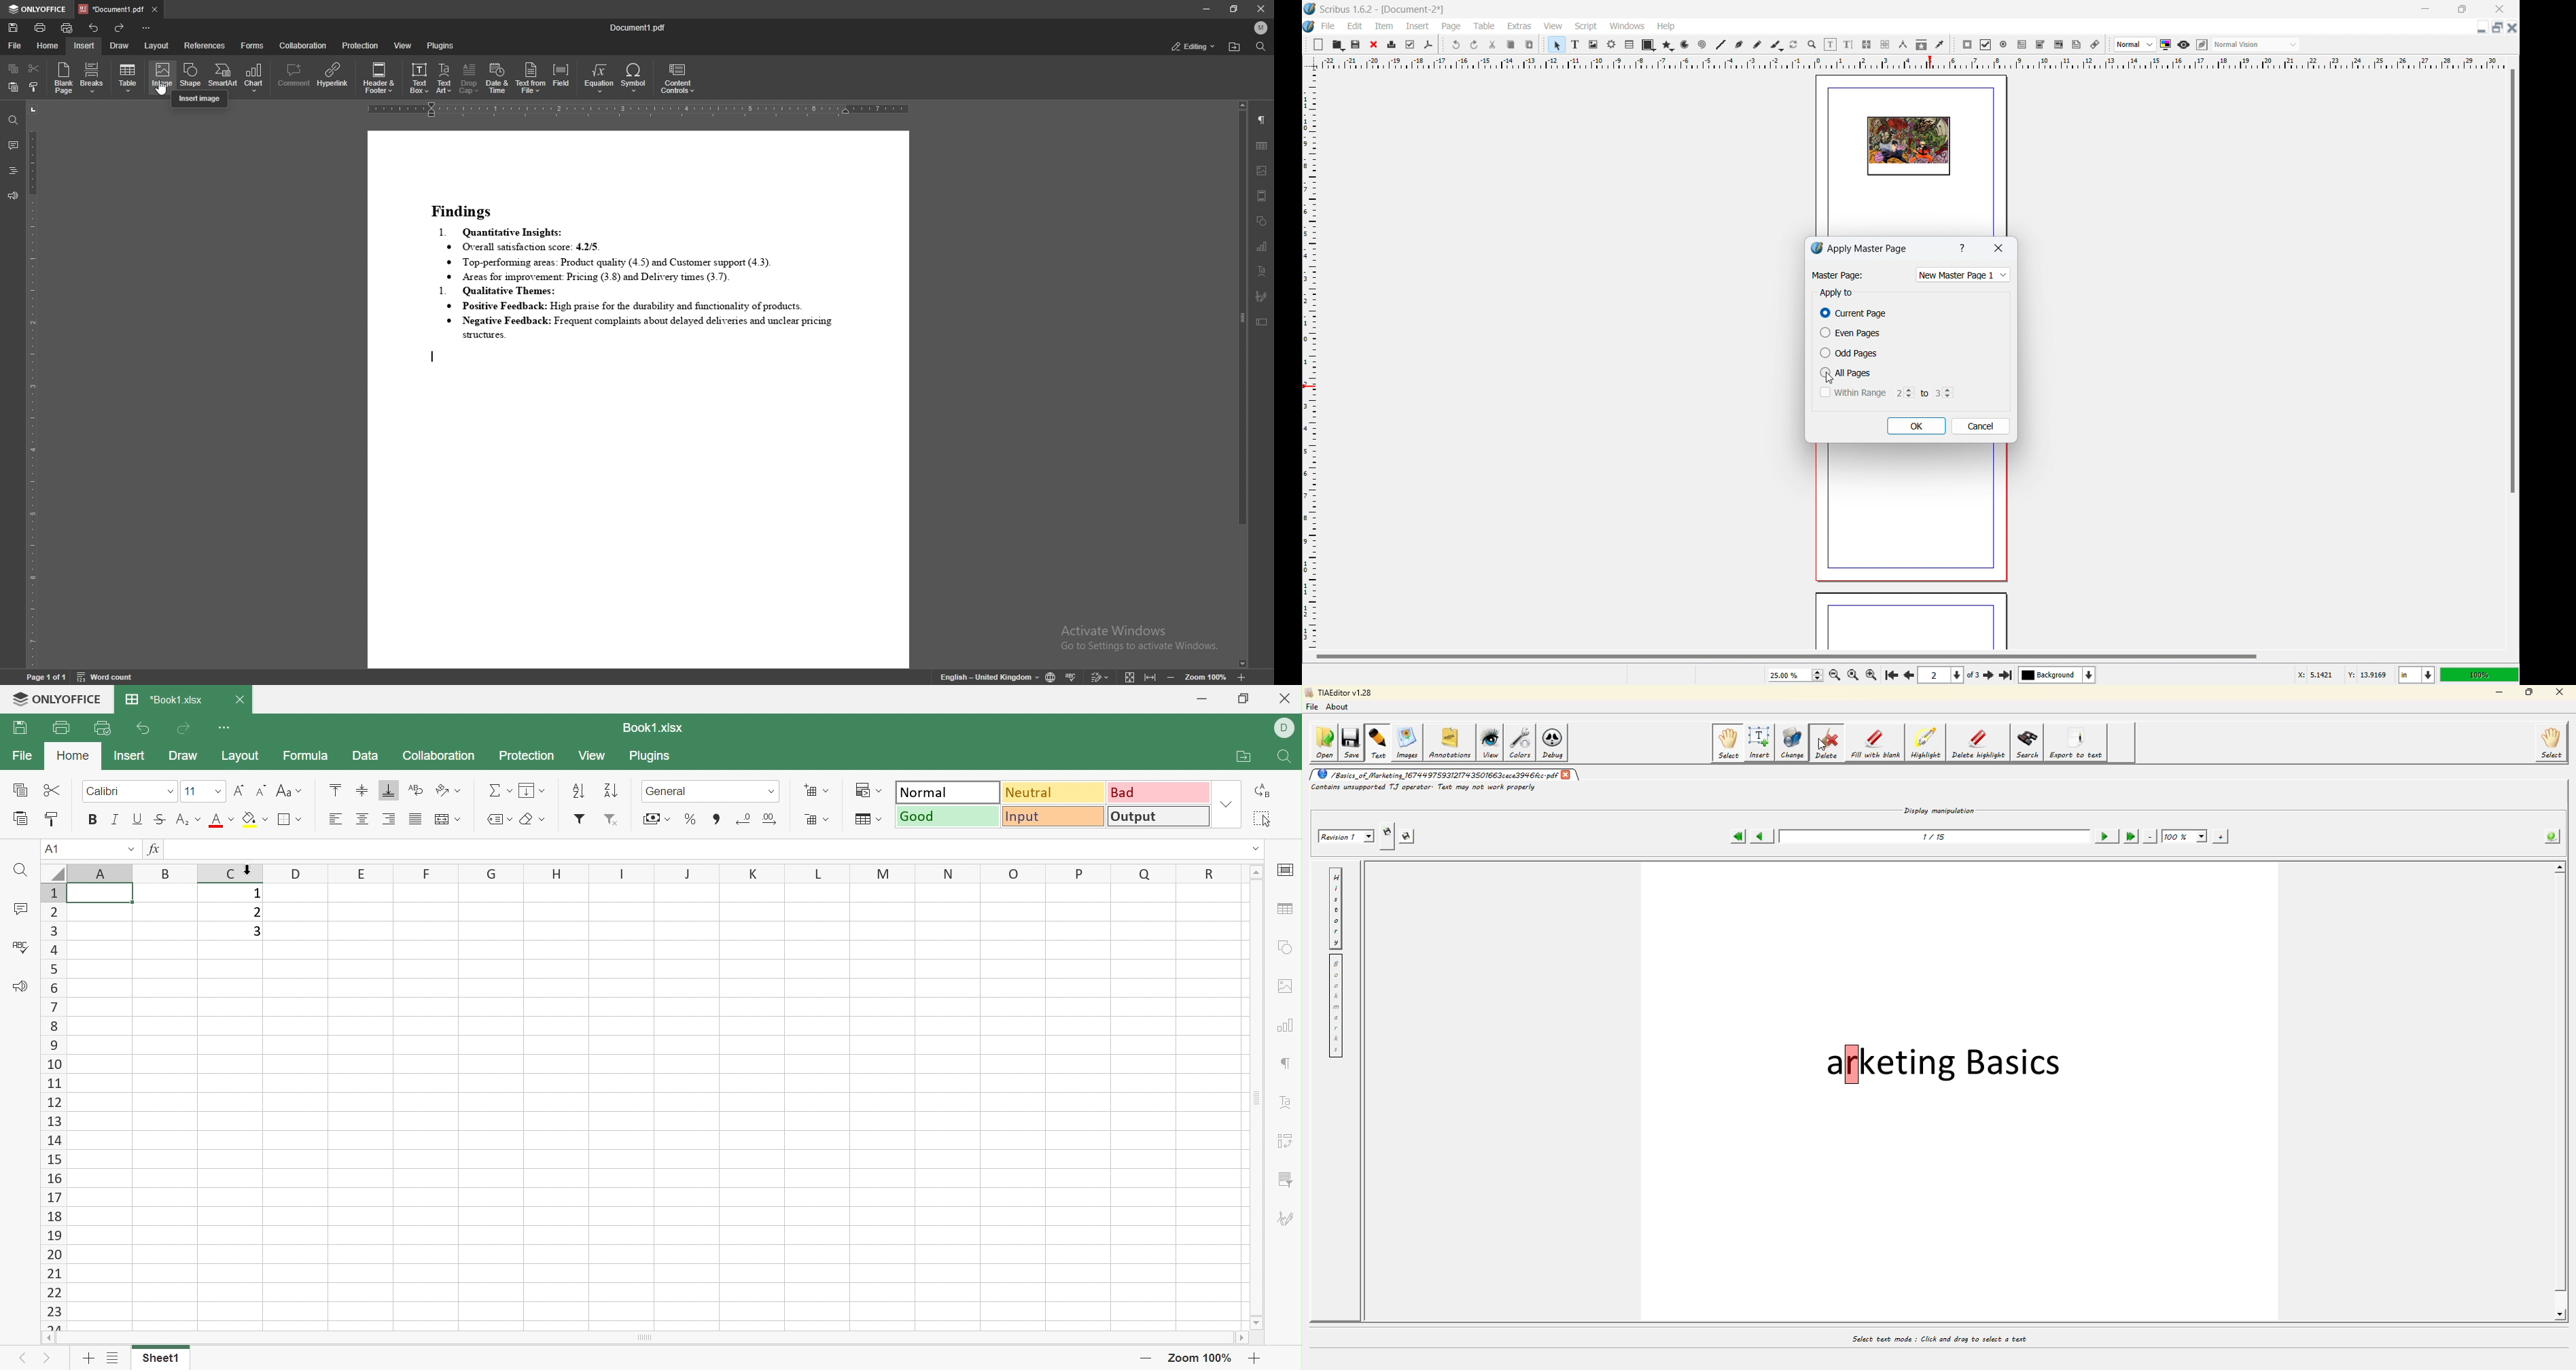  Describe the element at coordinates (1963, 249) in the screenshot. I see `help` at that location.